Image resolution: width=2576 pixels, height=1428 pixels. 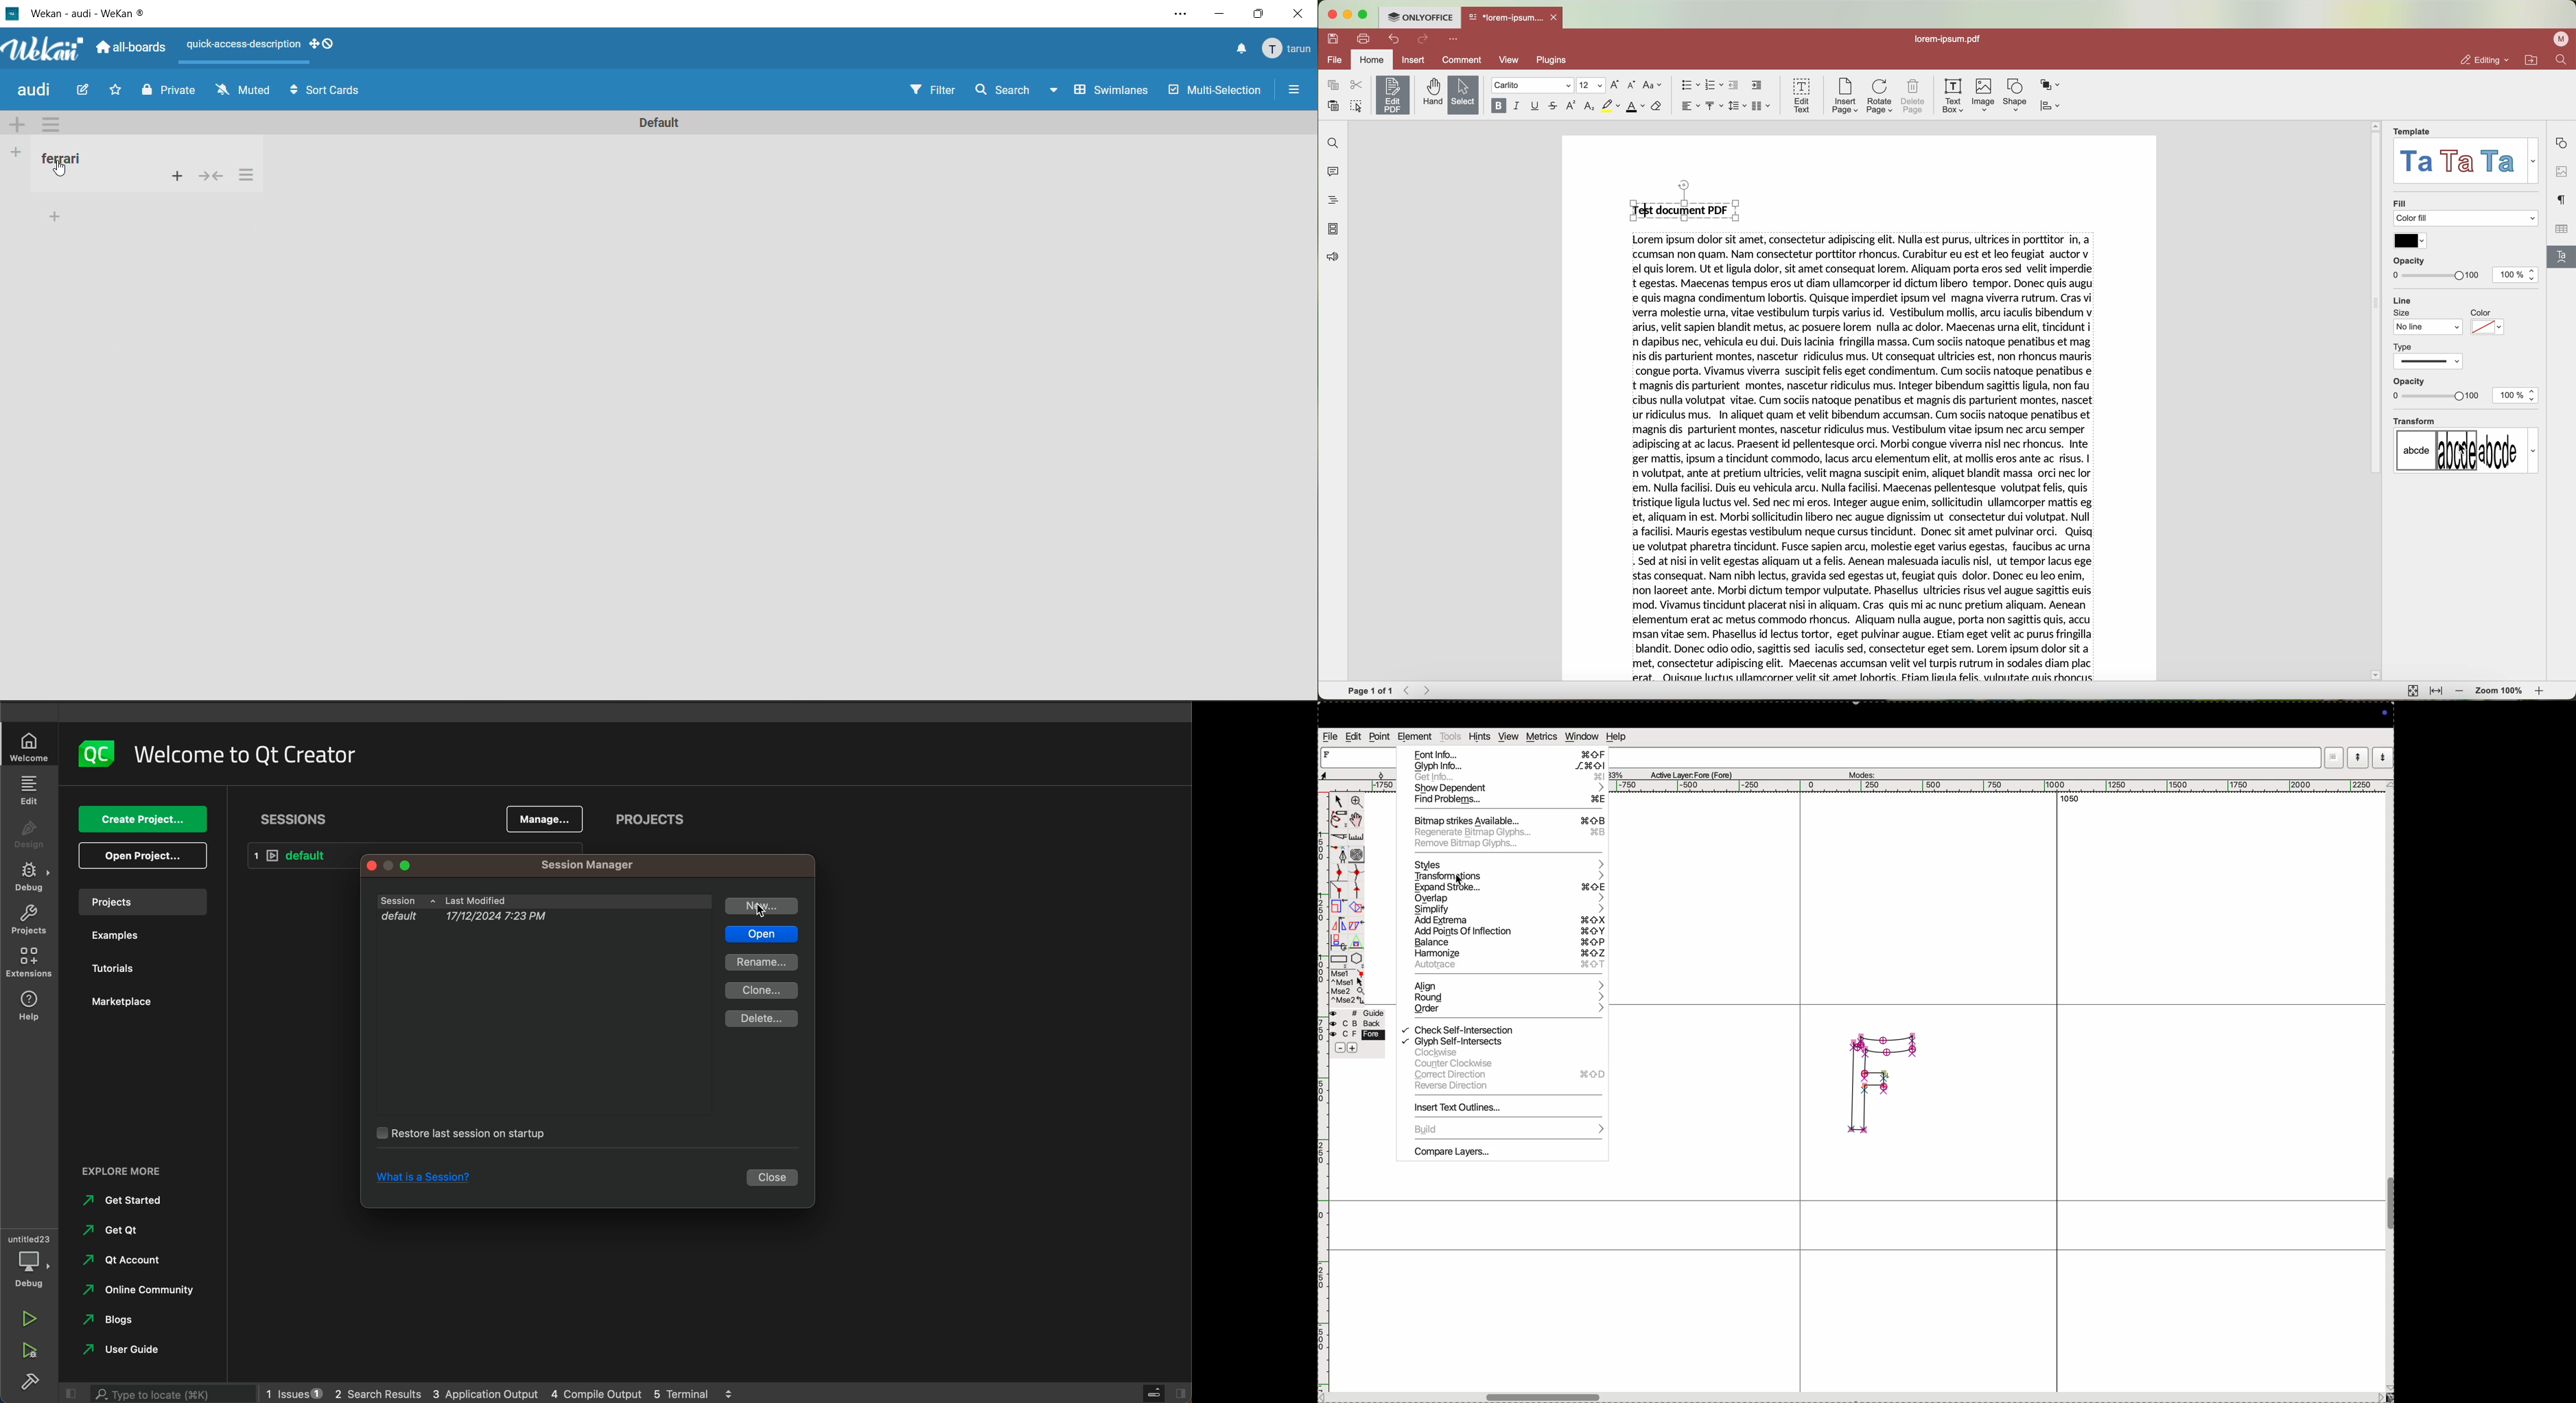 What do you see at coordinates (1617, 773) in the screenshot?
I see `zoom perecent` at bounding box center [1617, 773].